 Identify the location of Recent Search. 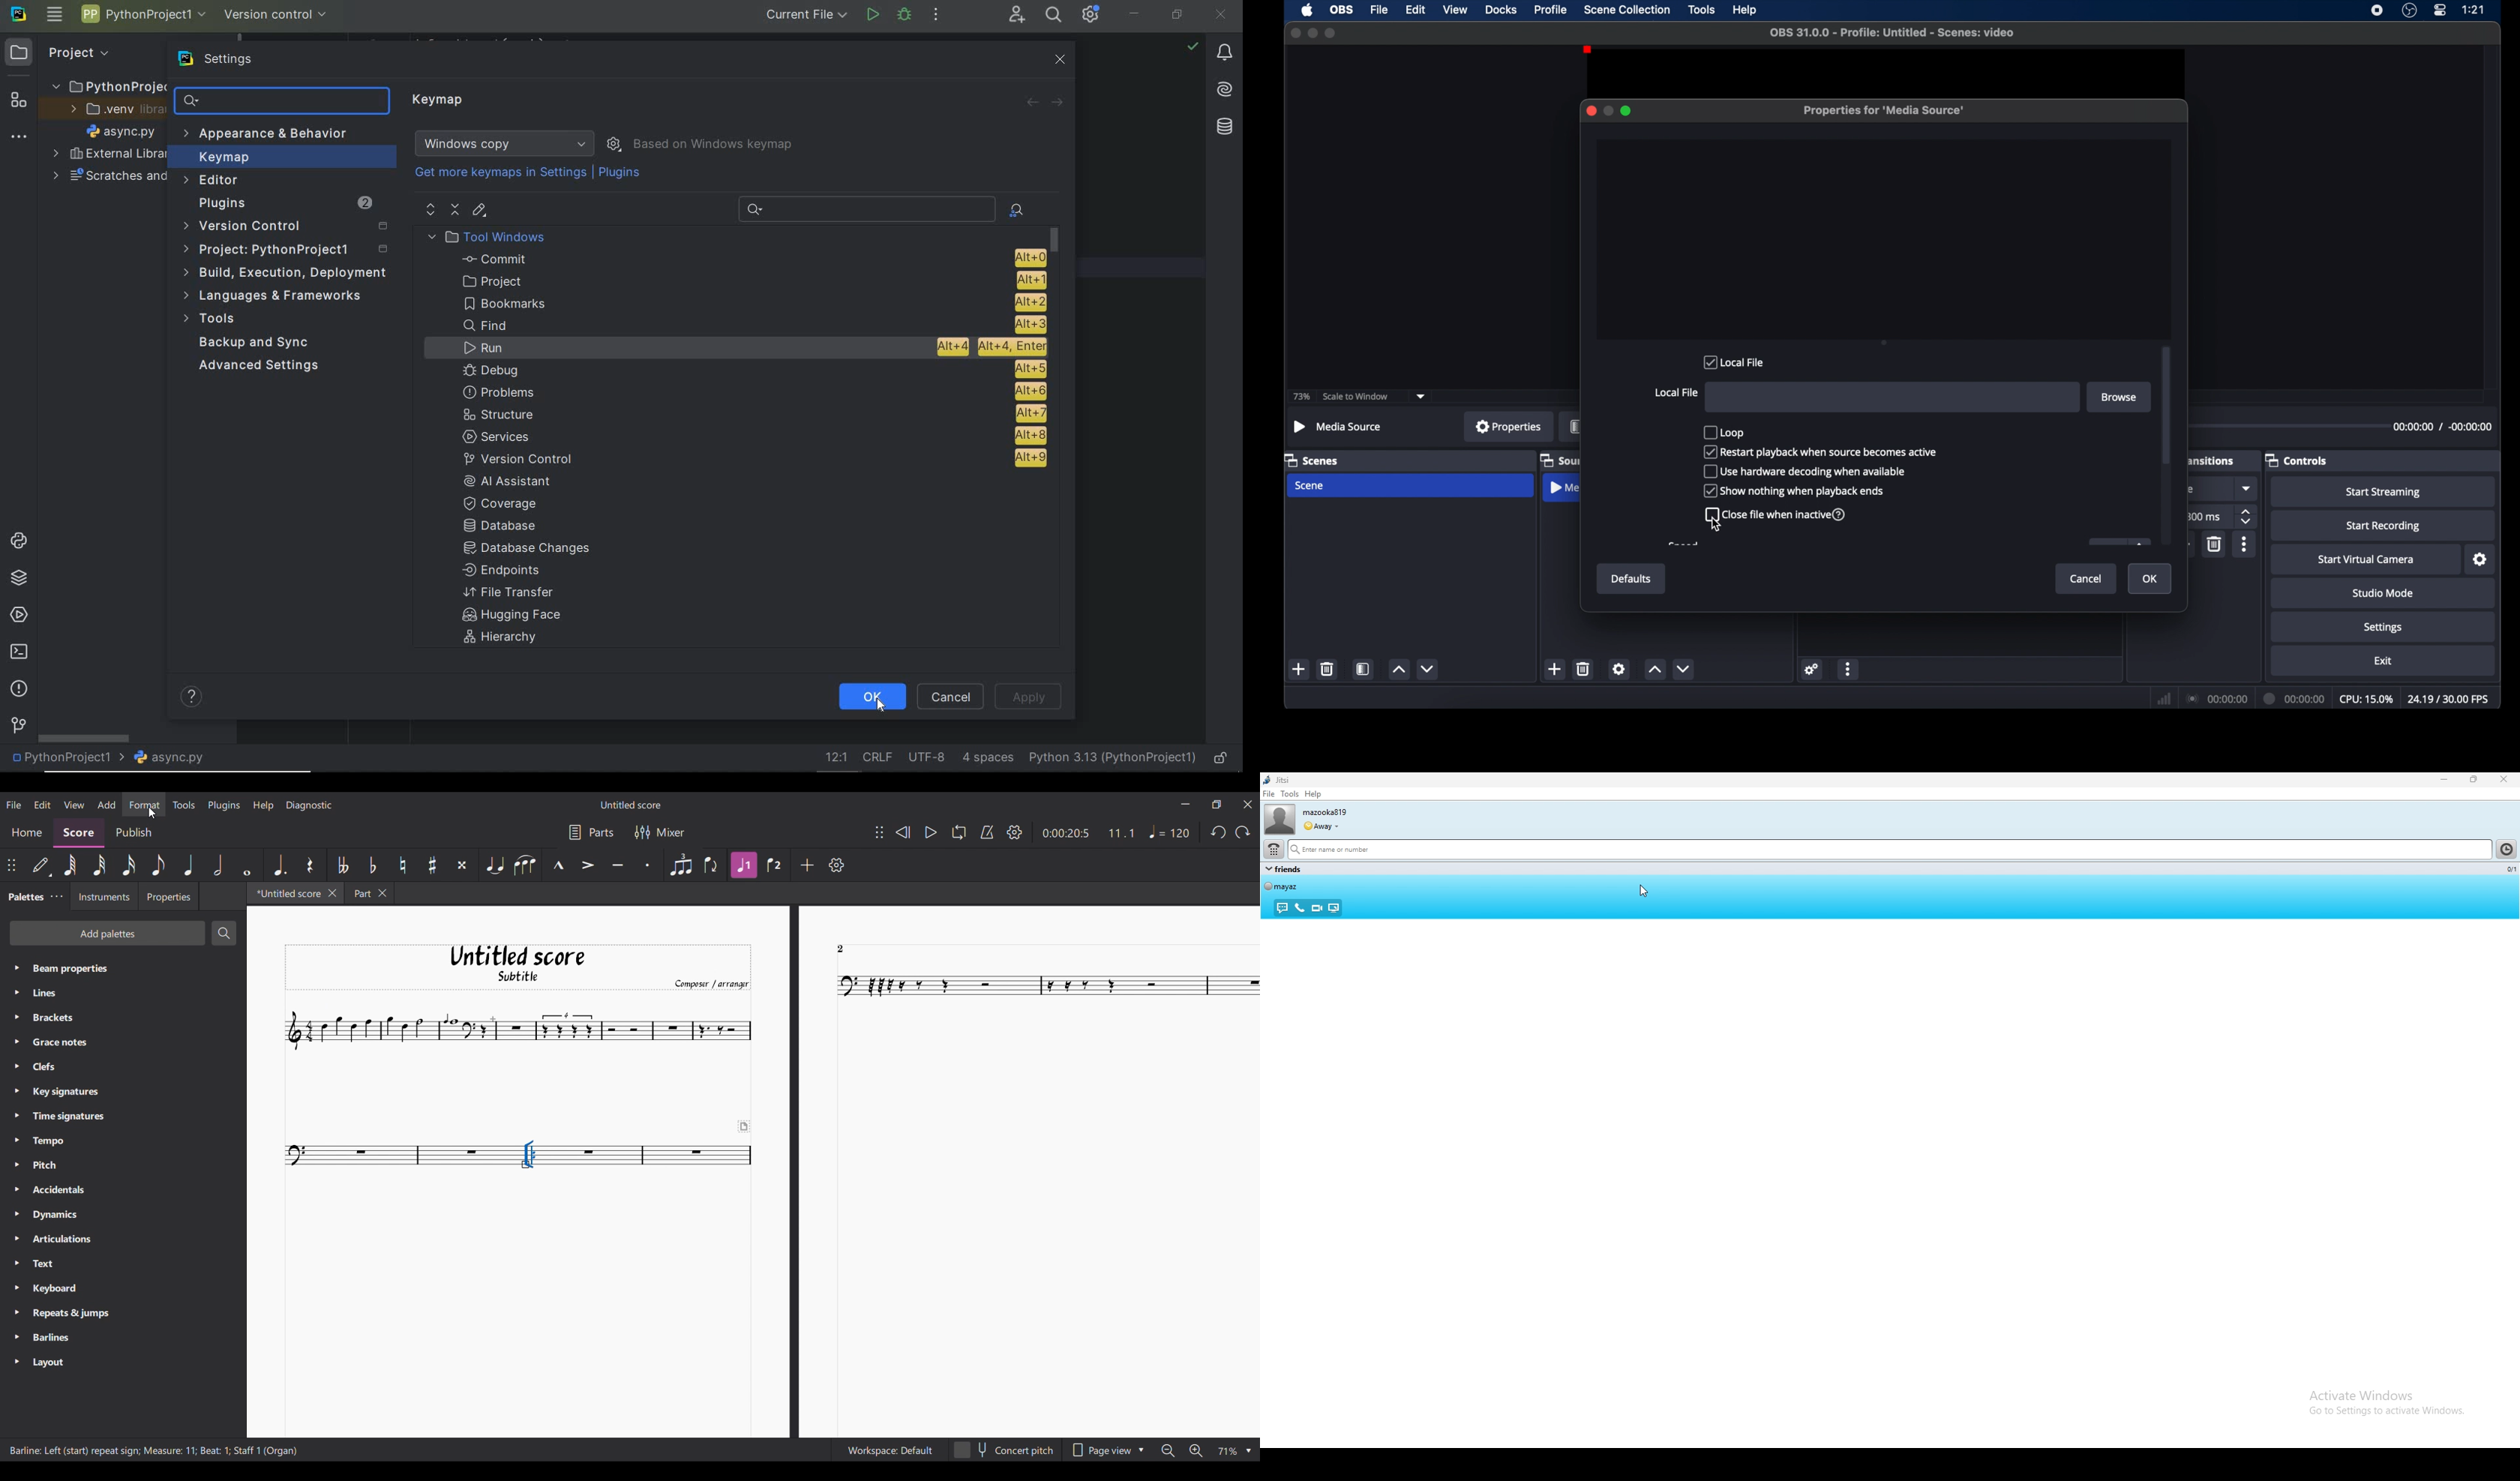
(864, 207).